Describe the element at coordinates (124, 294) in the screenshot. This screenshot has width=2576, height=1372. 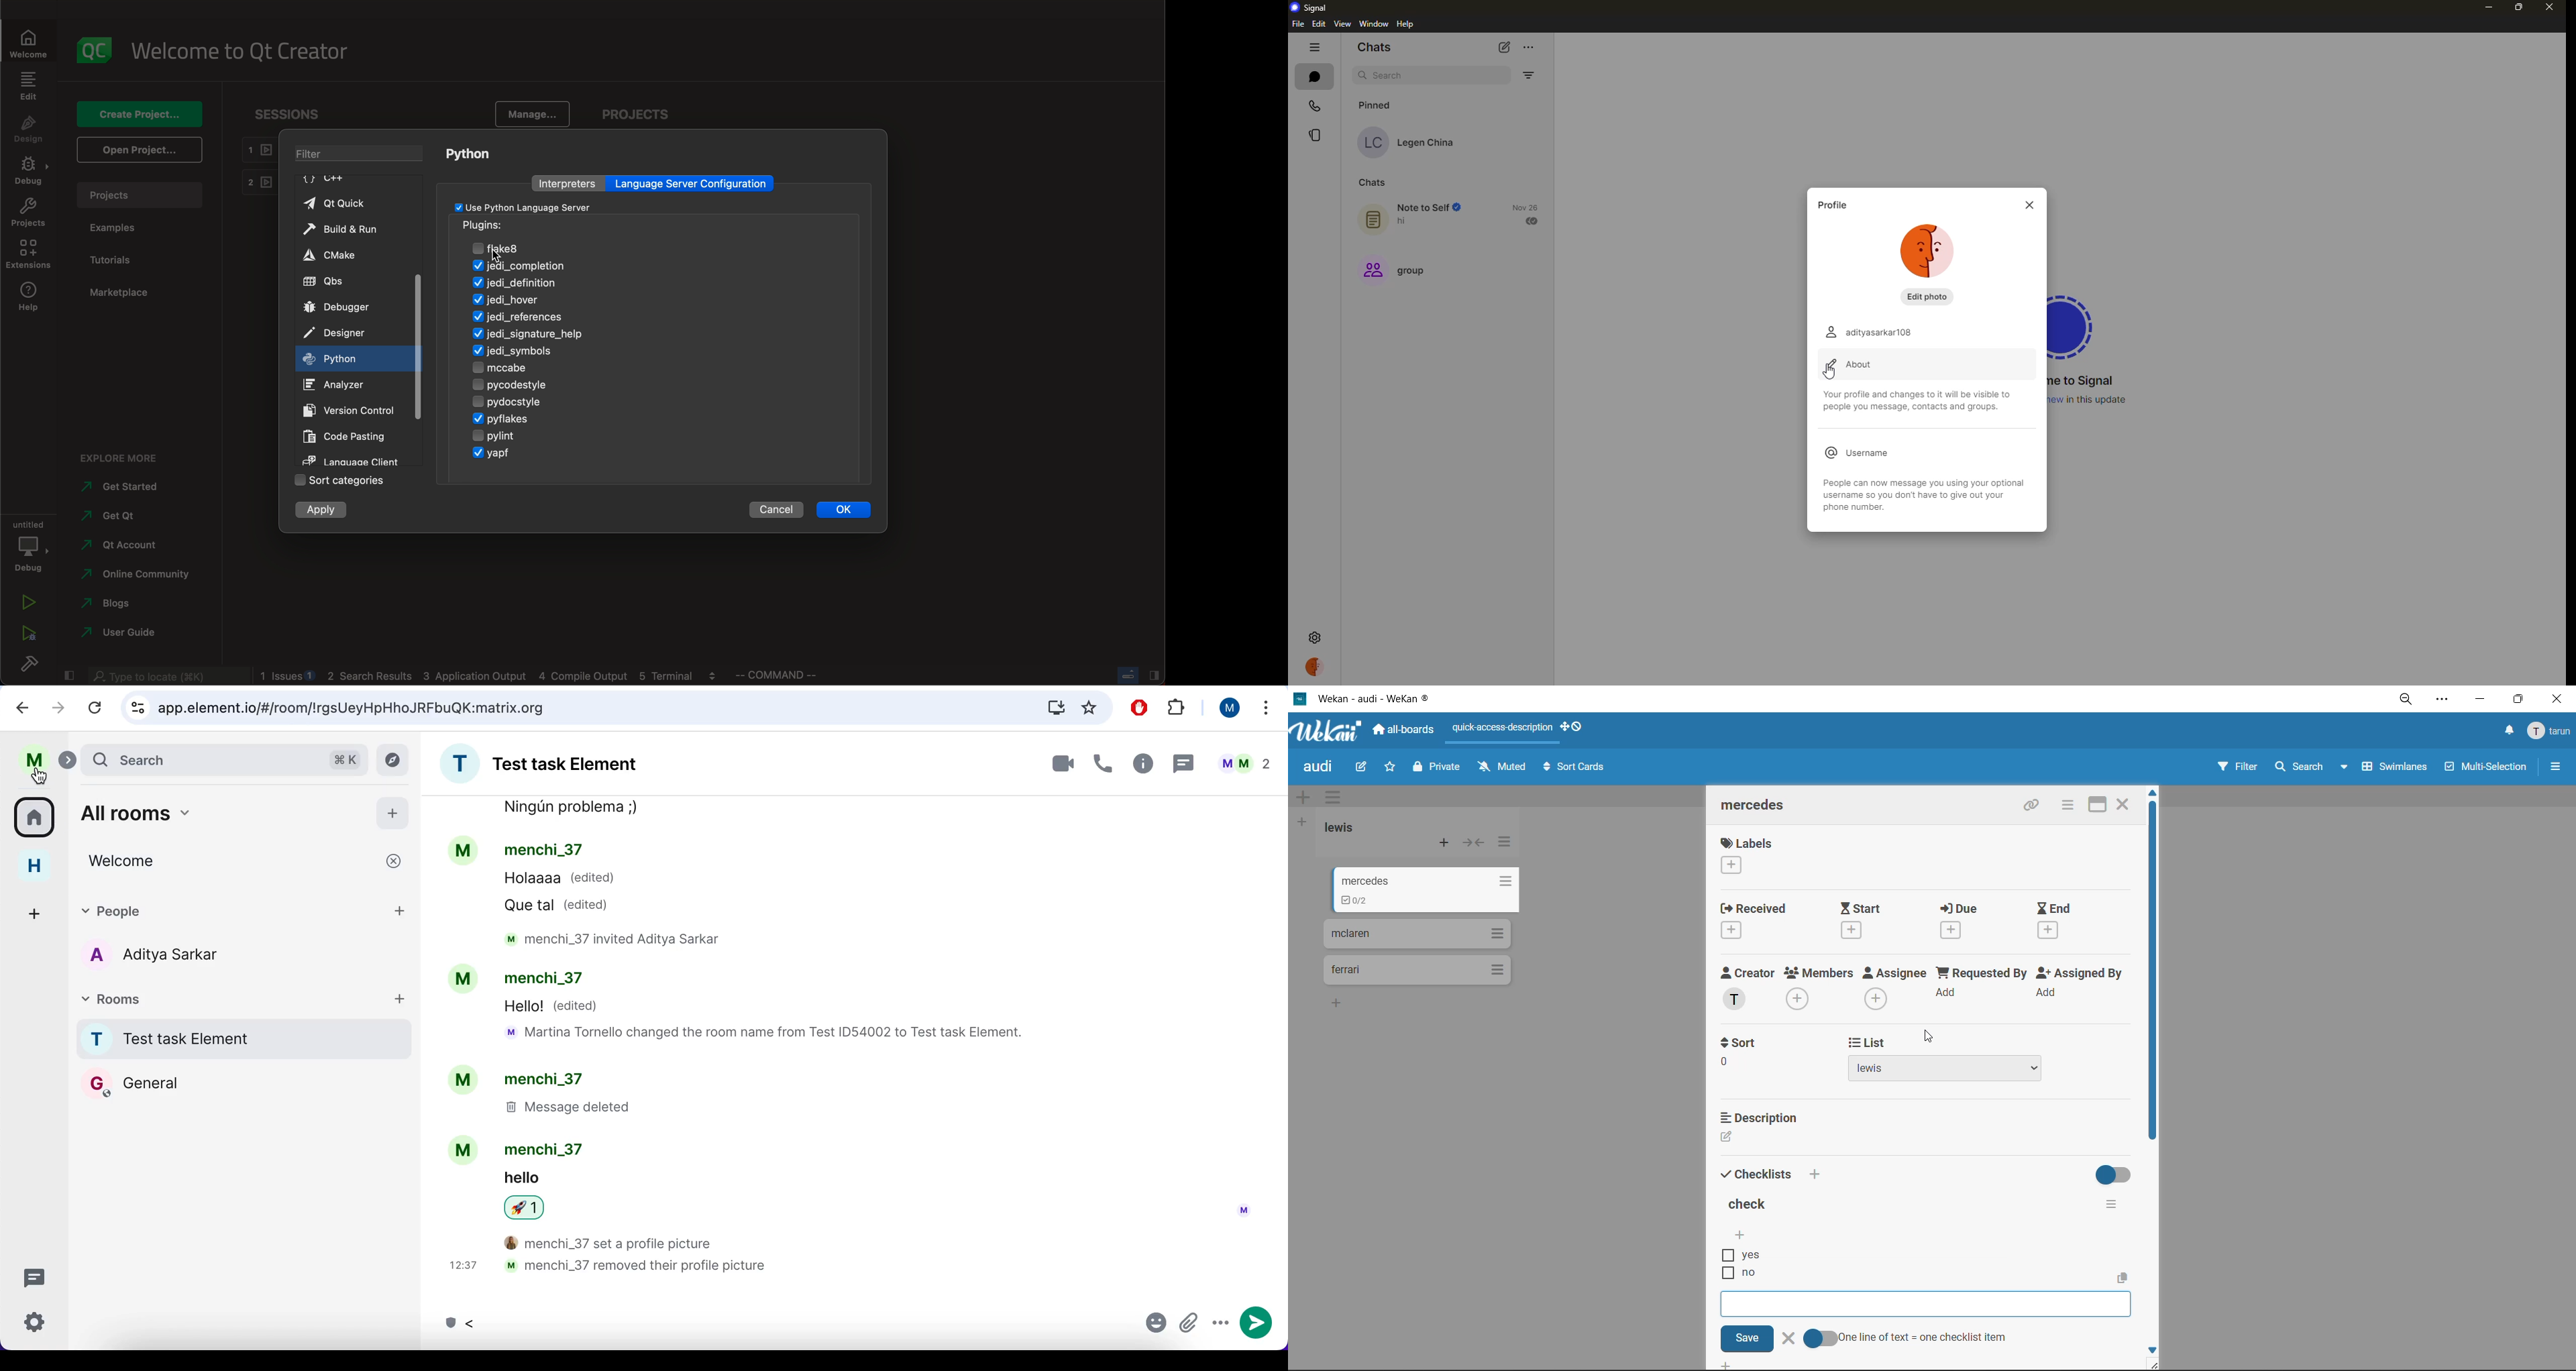
I see `marketplace` at that location.